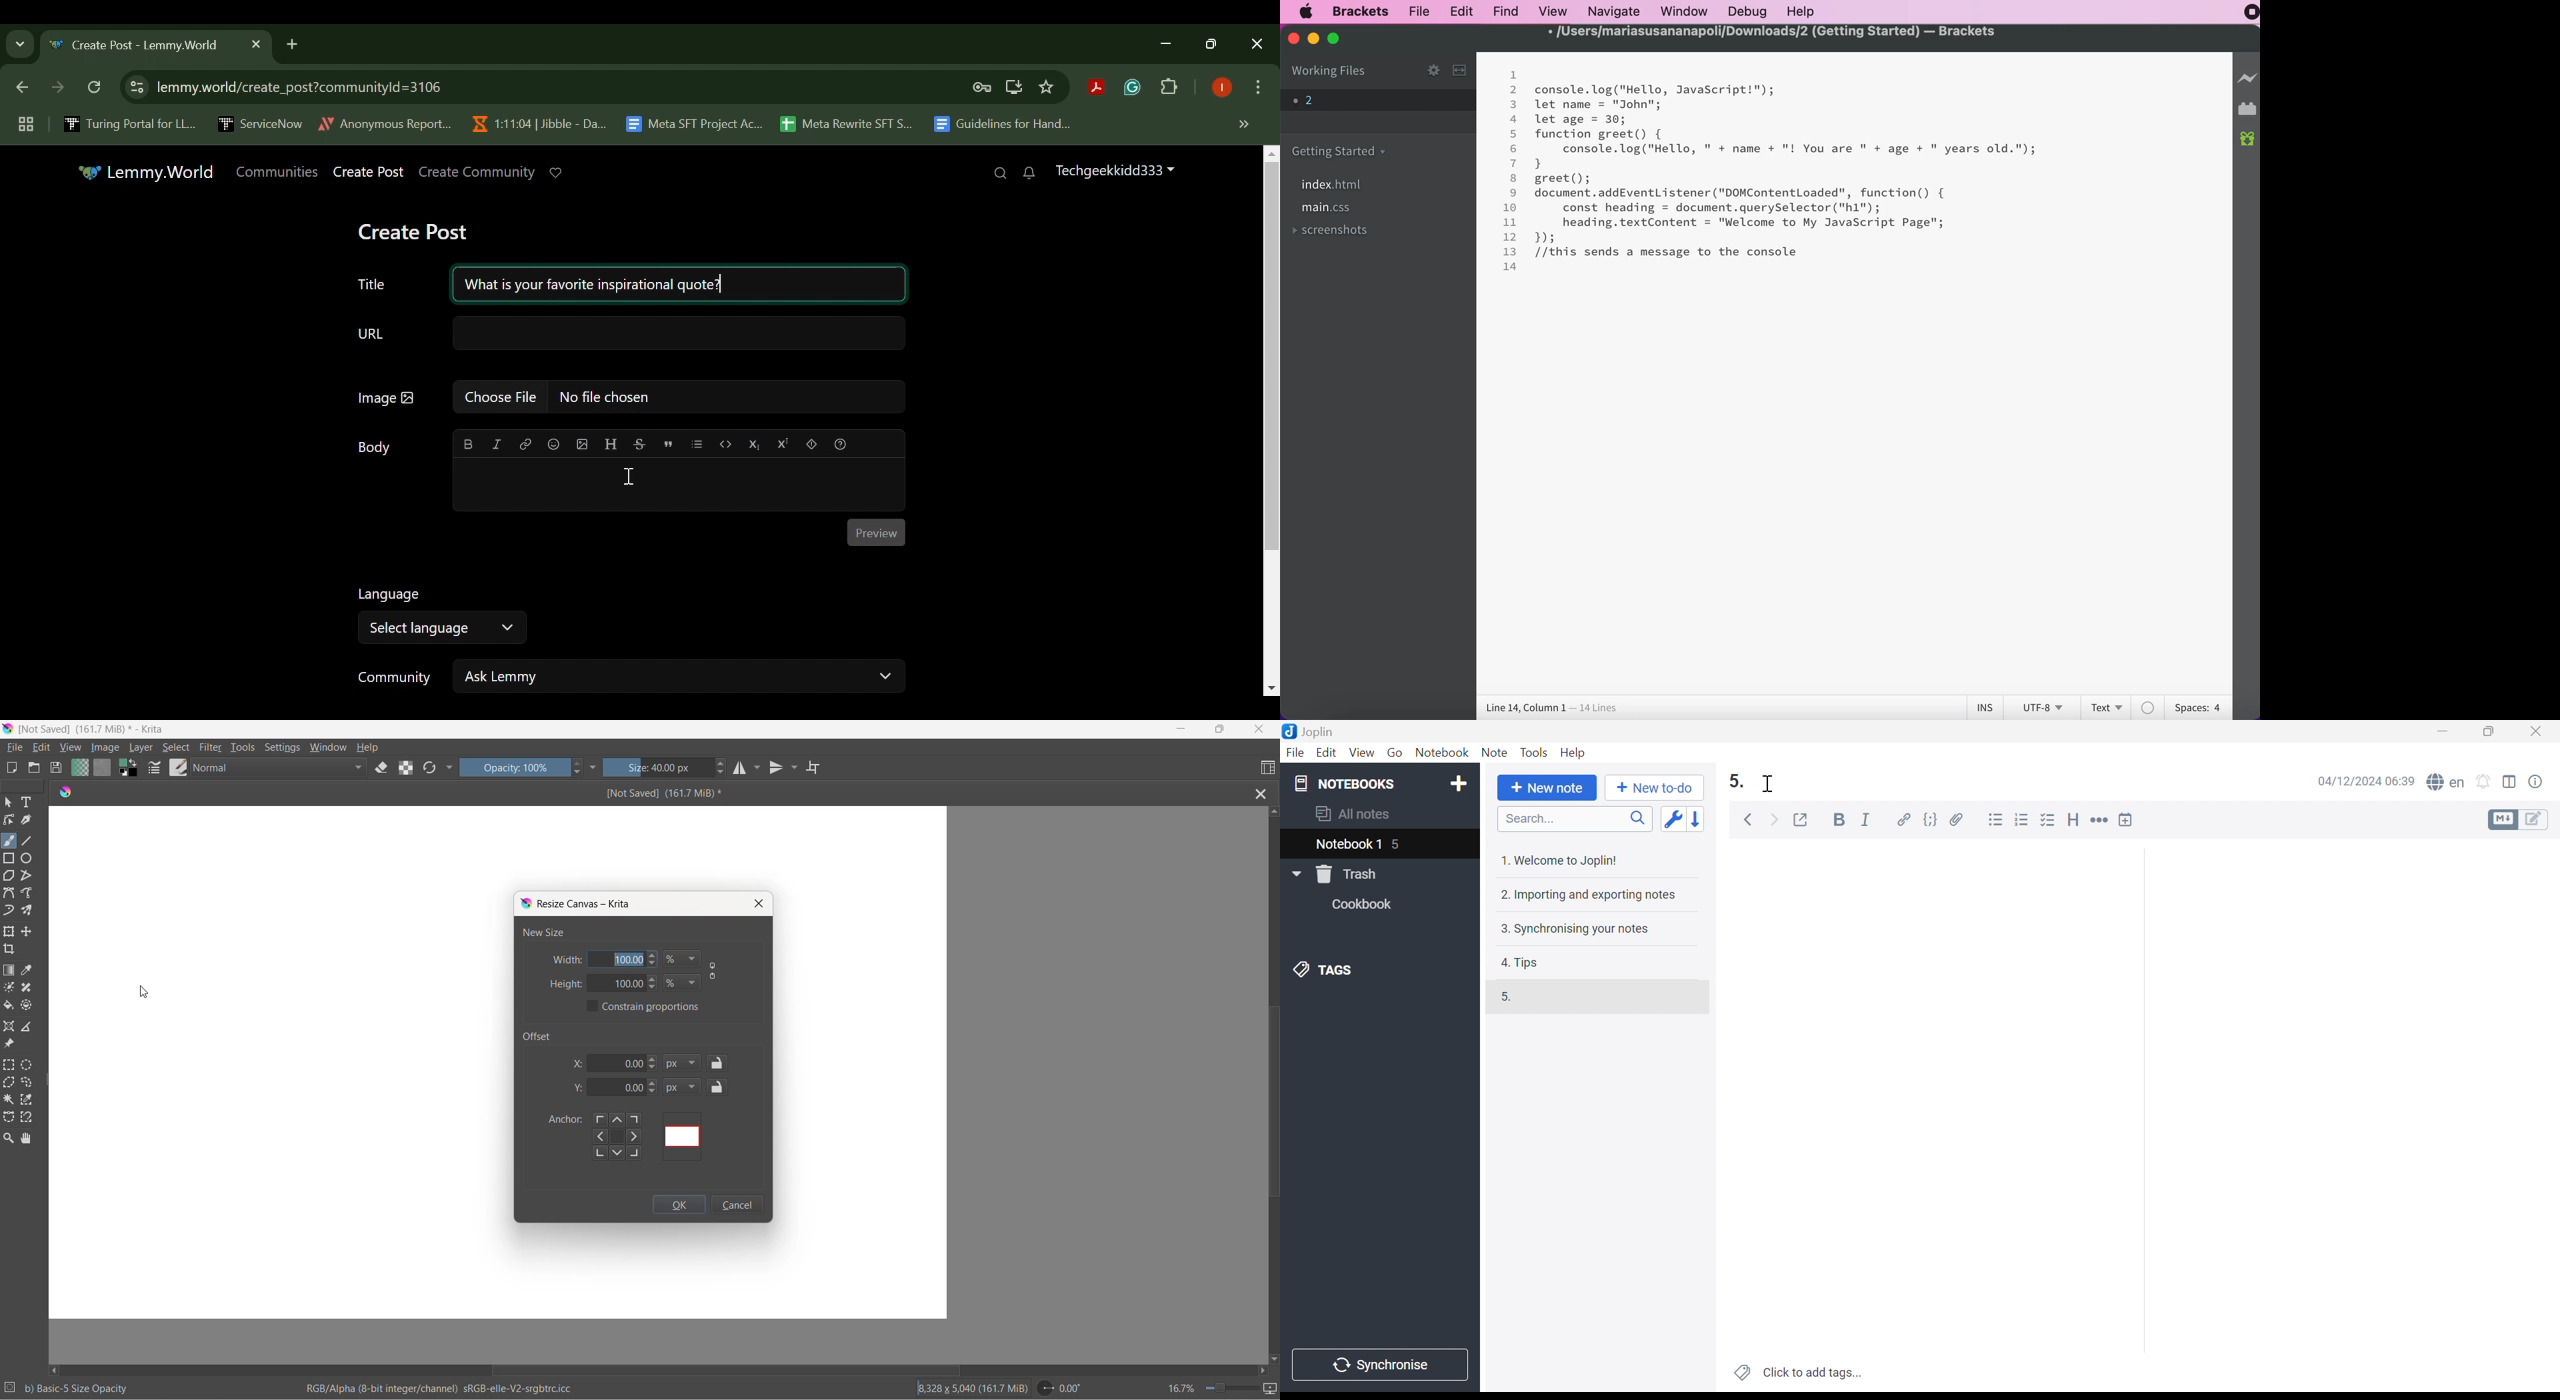 The image size is (2576, 1400). What do you see at coordinates (1957, 819) in the screenshot?
I see `Attach file` at bounding box center [1957, 819].